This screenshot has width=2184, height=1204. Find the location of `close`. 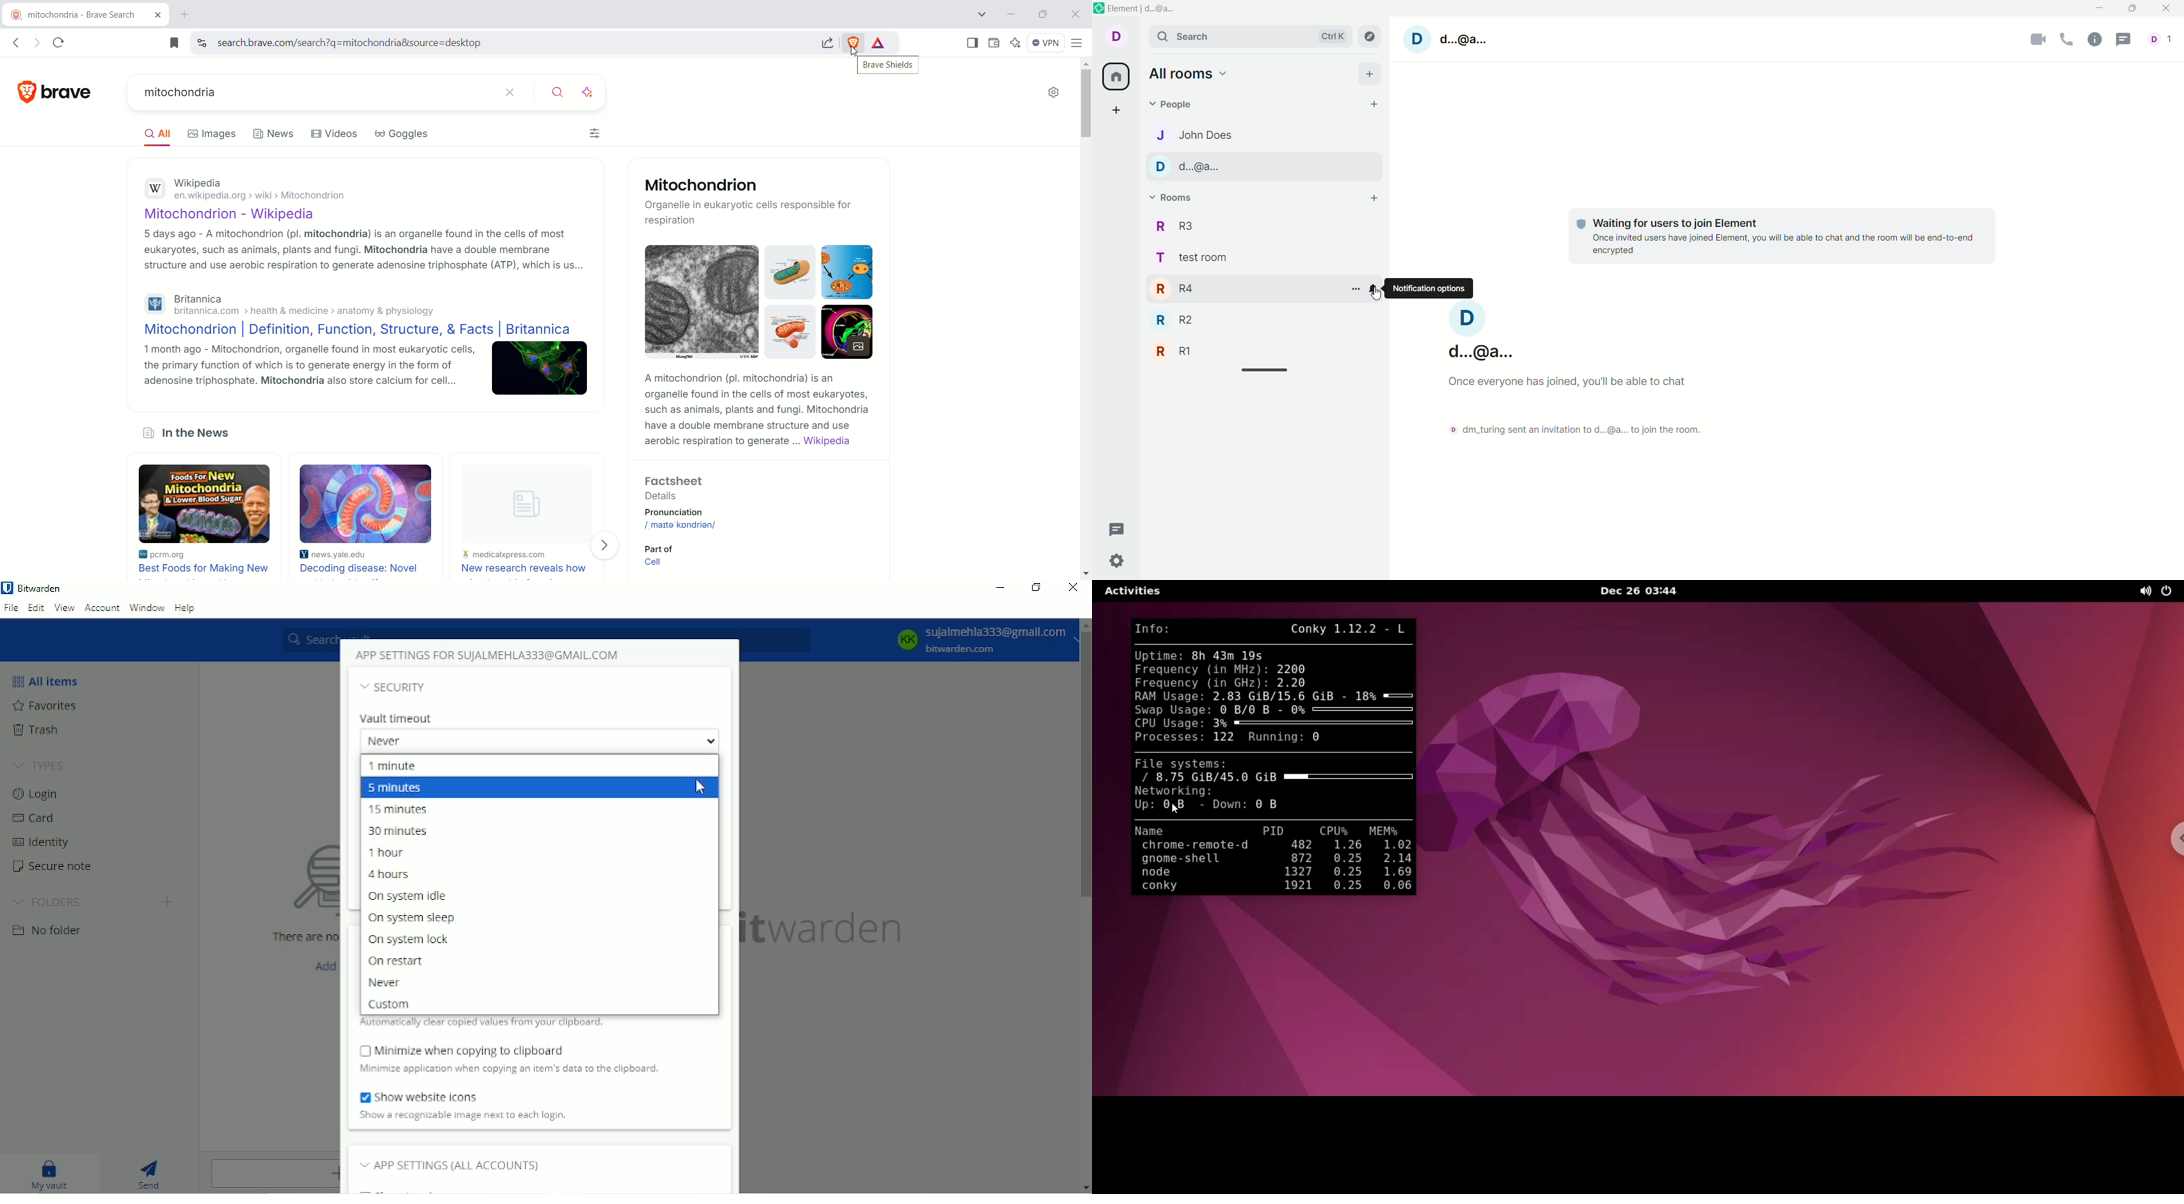

close is located at coordinates (514, 93).